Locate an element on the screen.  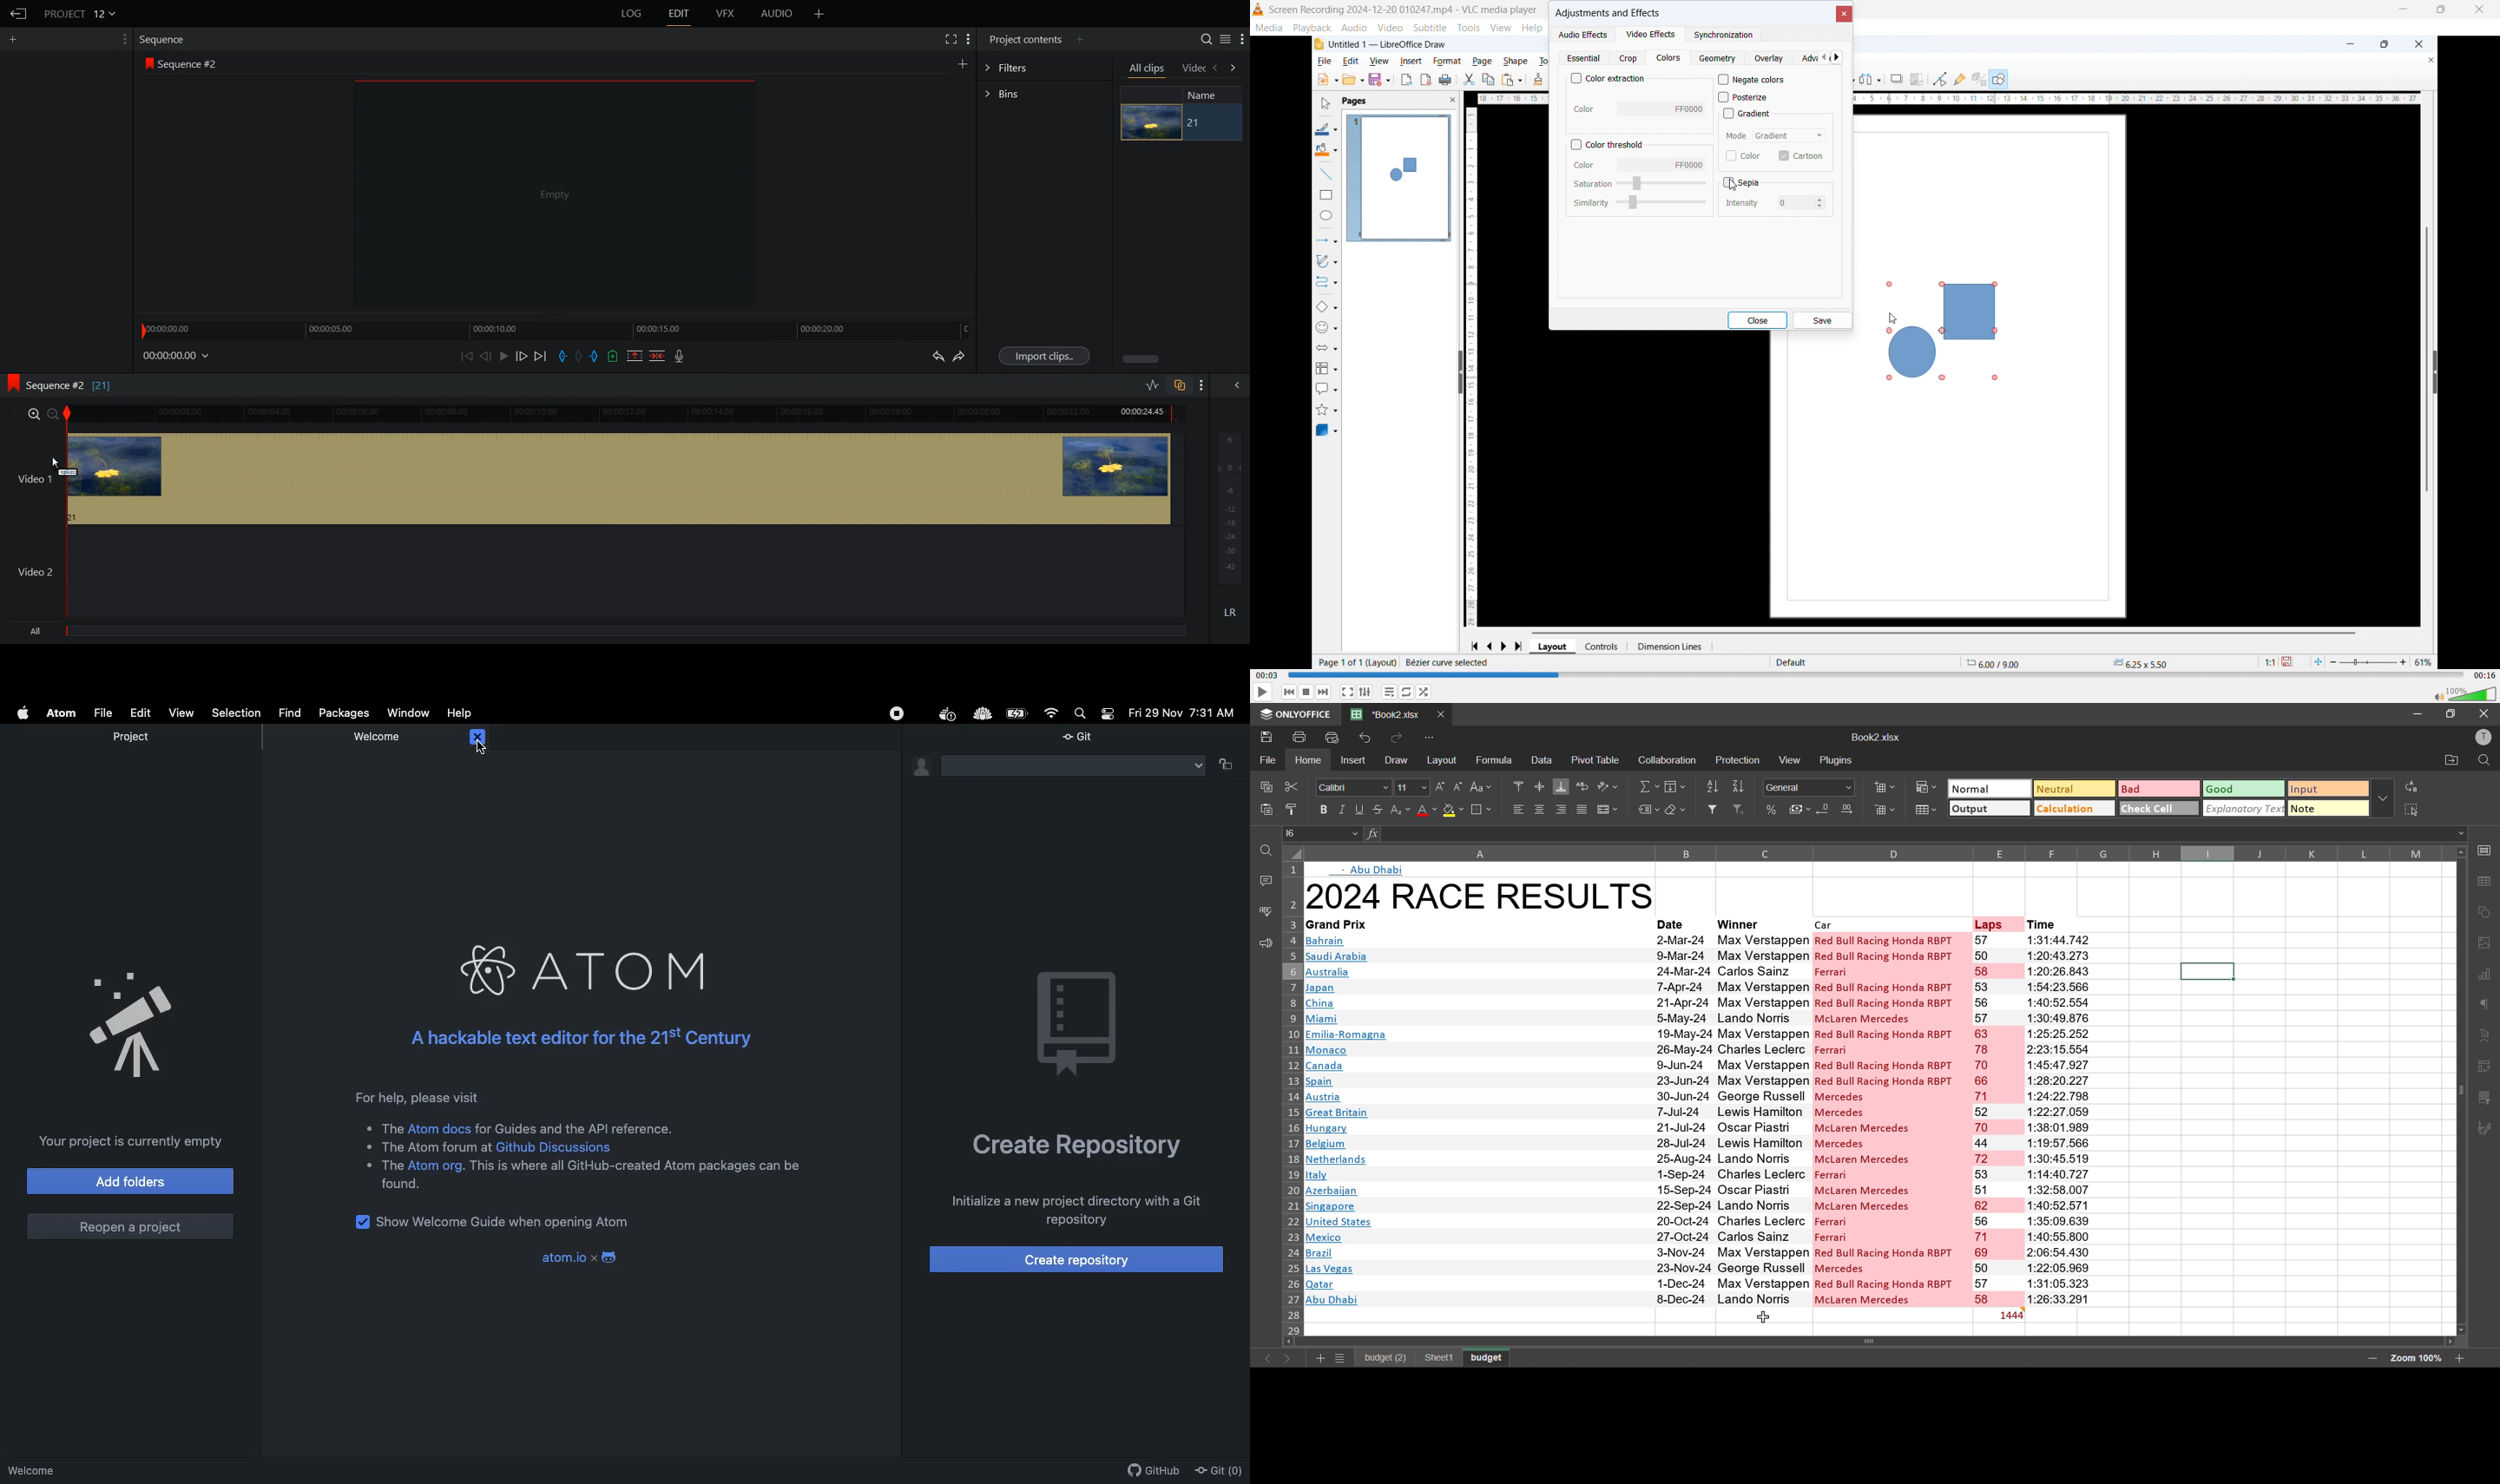
Edit is located at coordinates (141, 712).